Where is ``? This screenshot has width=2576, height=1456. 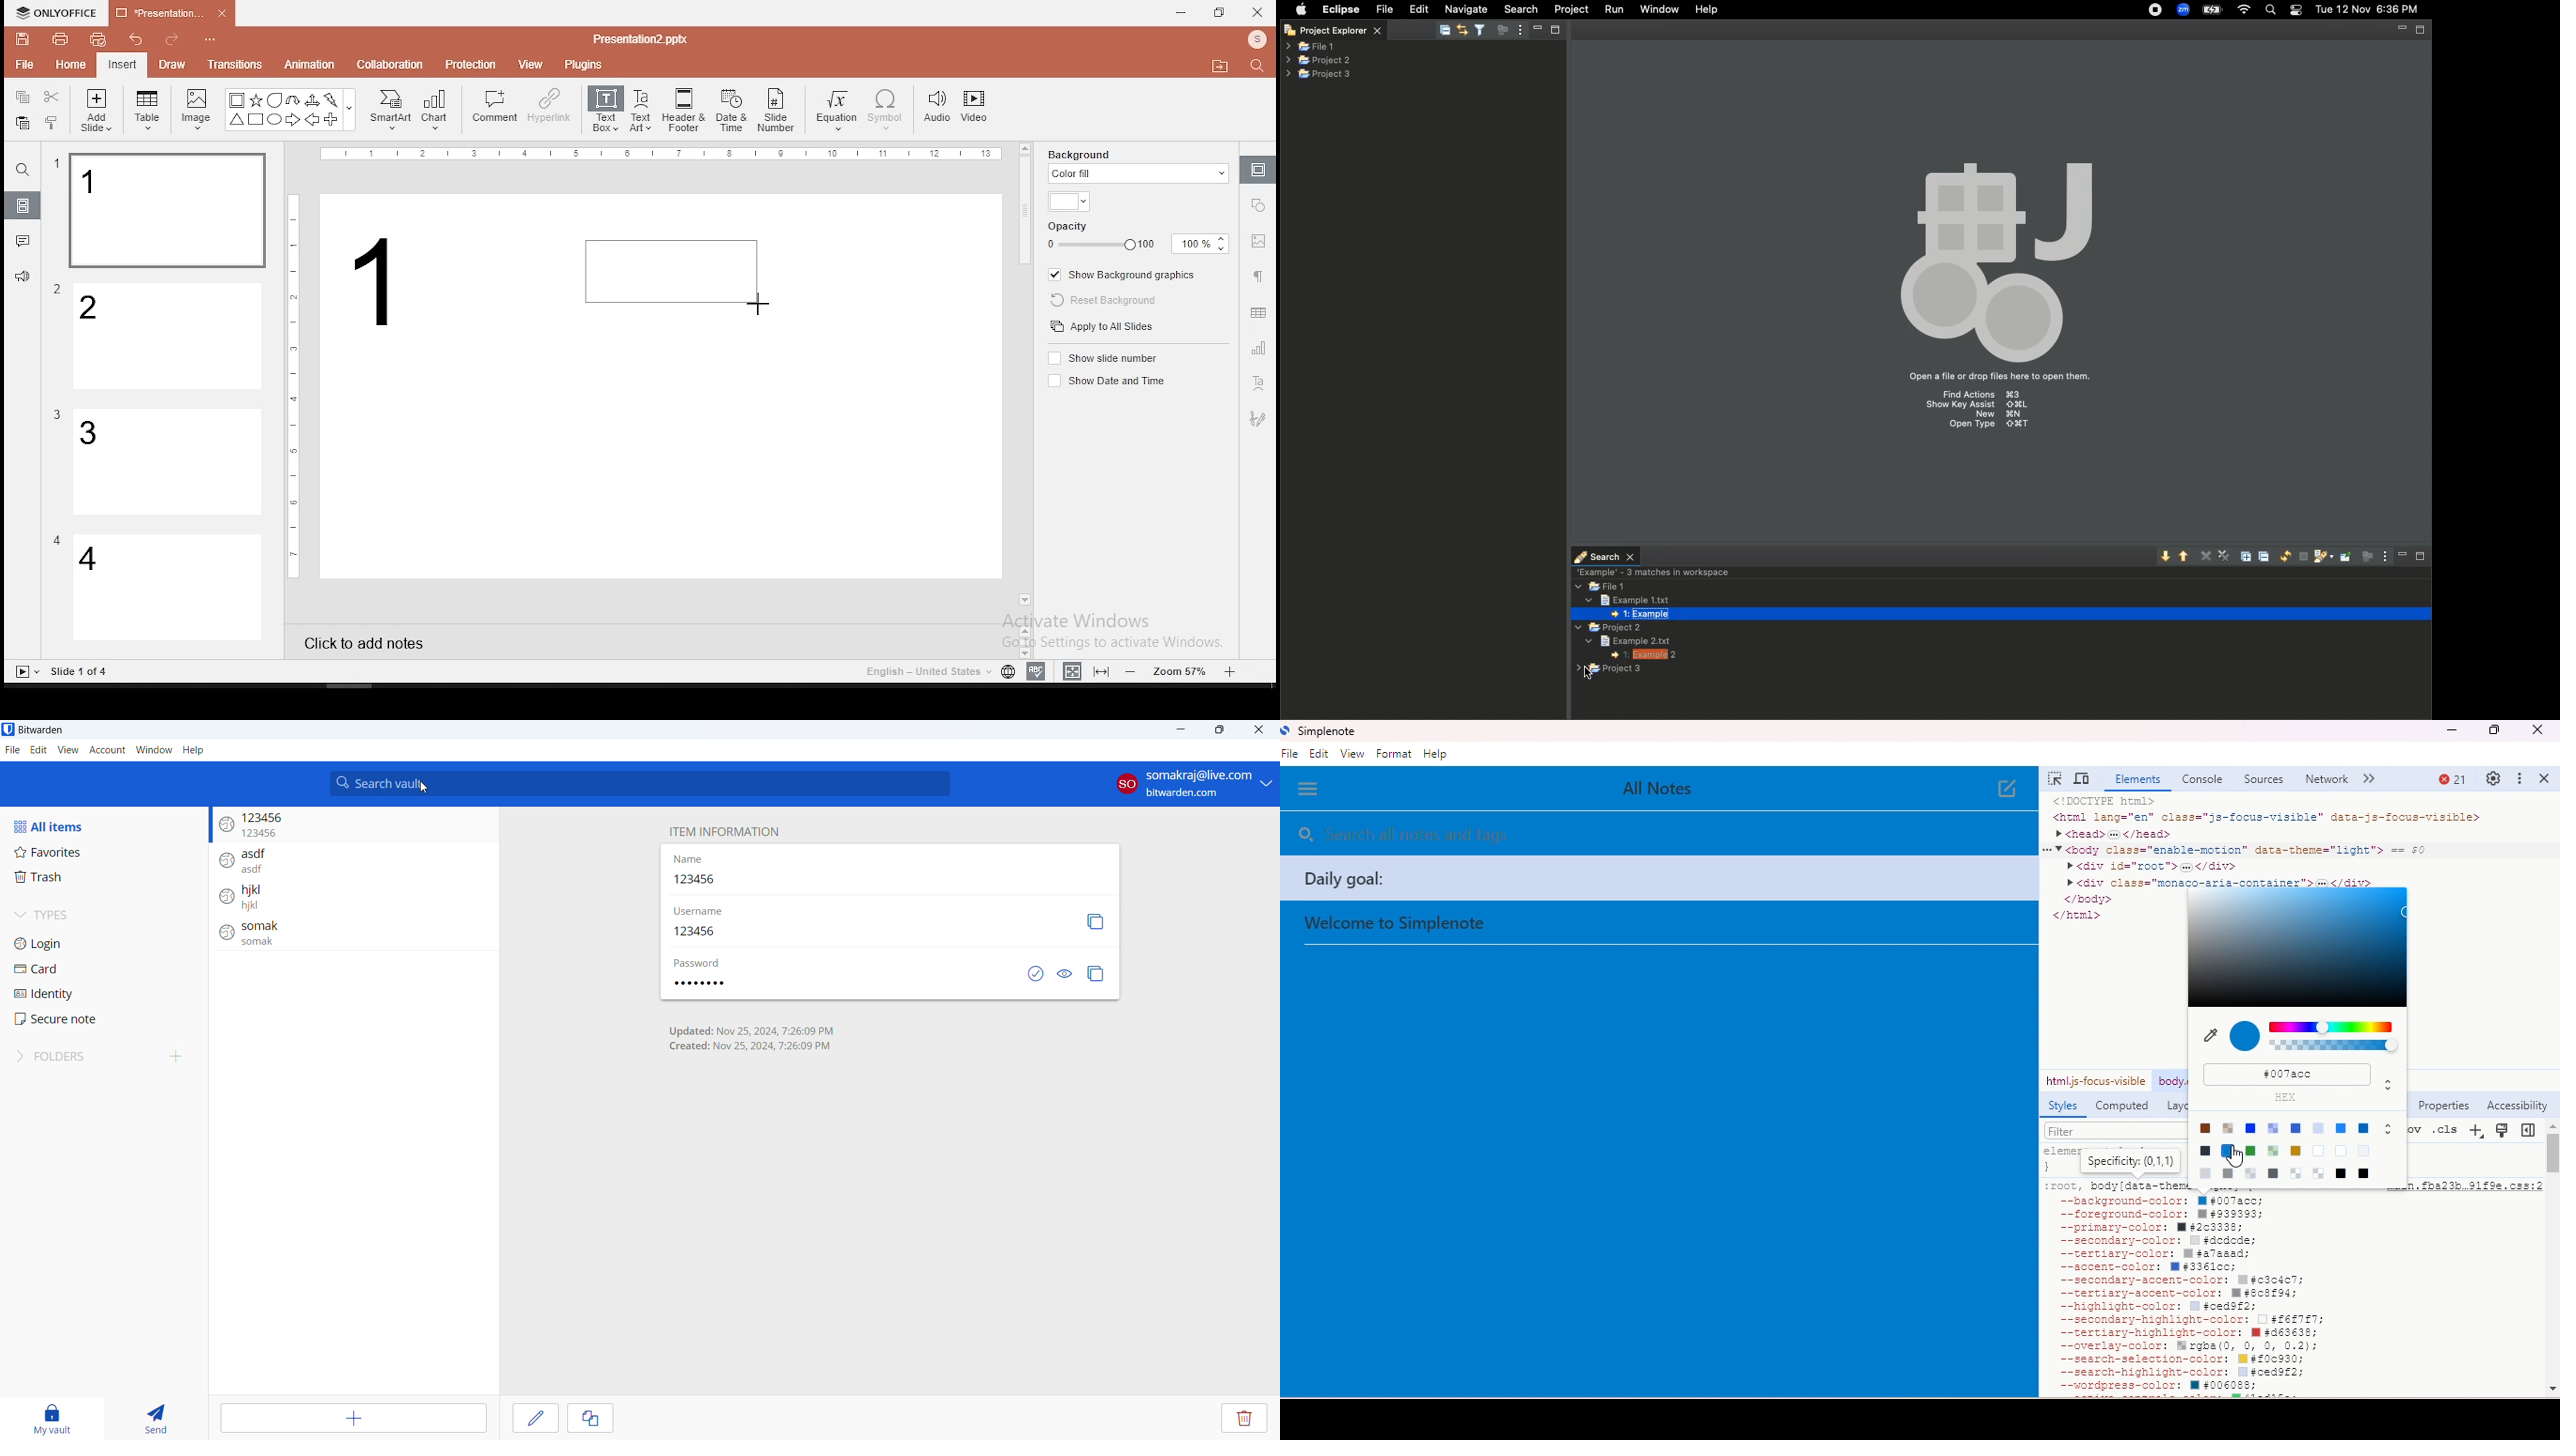  is located at coordinates (57, 164).